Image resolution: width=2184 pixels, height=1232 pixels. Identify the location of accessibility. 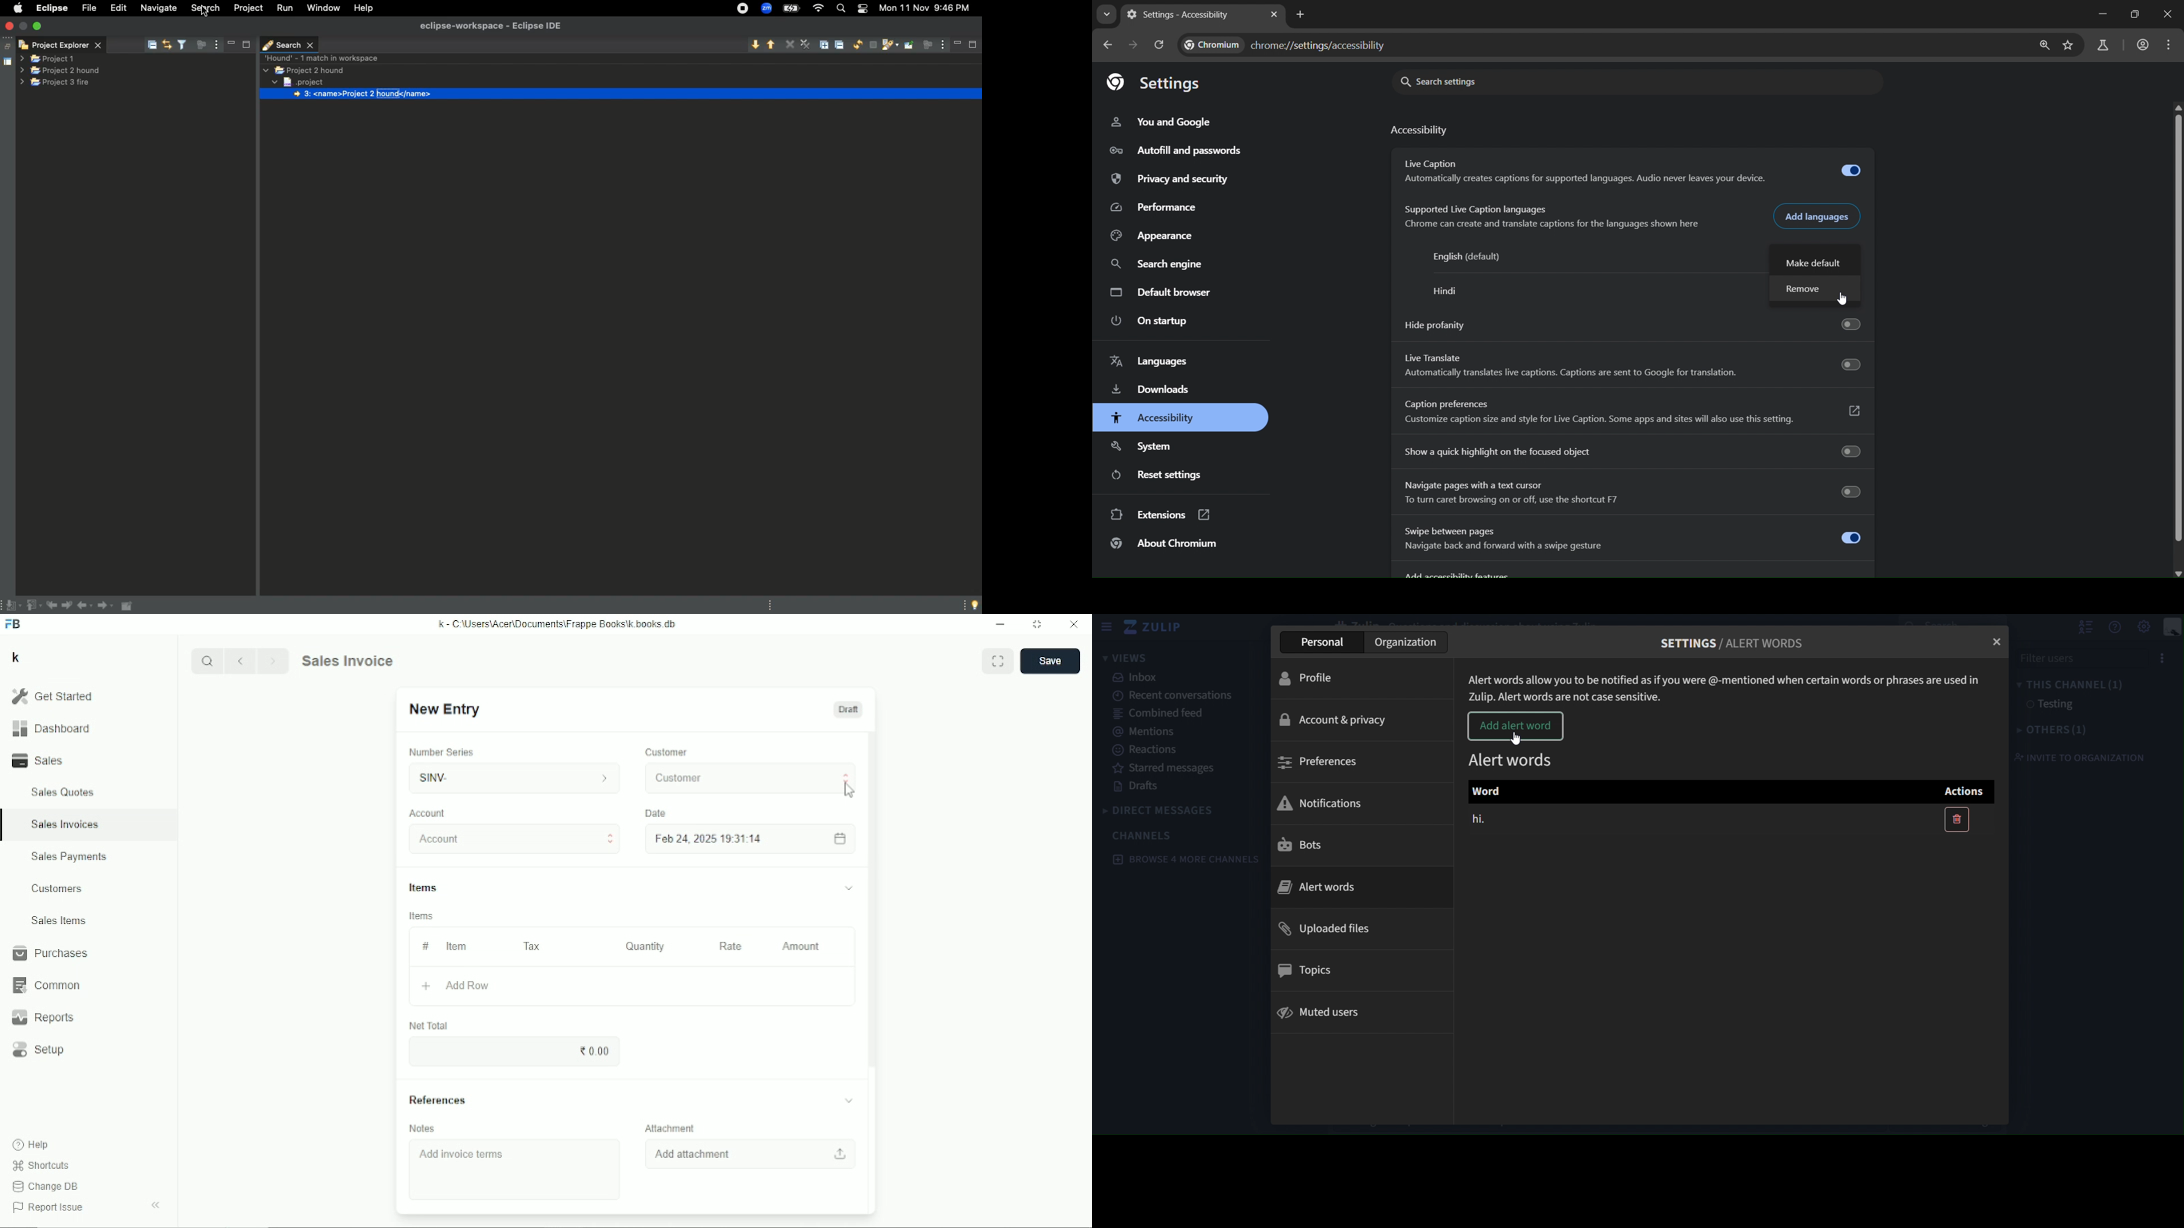
(1157, 418).